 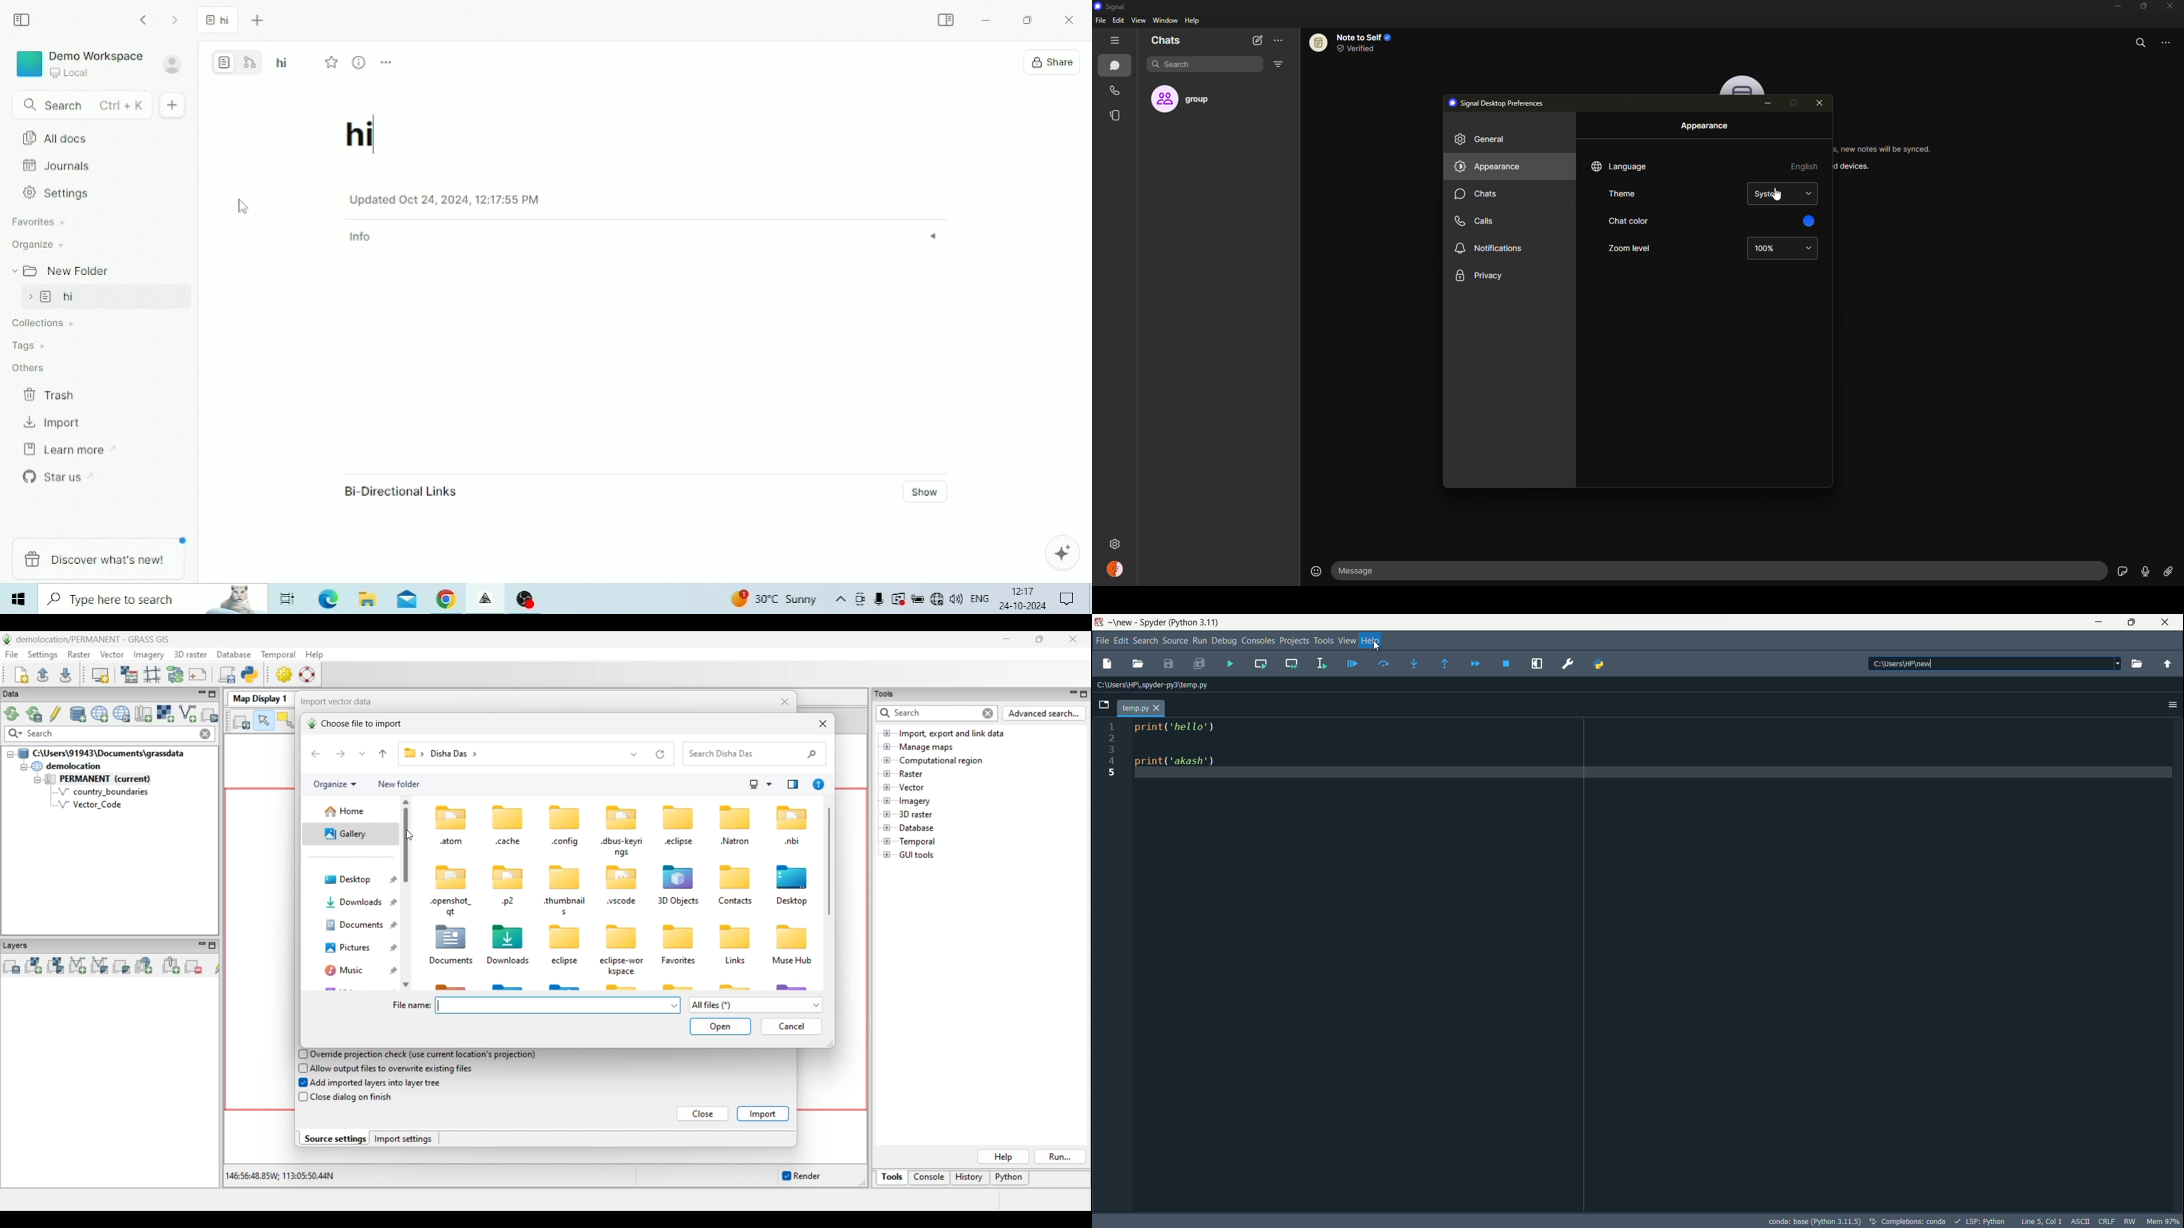 I want to click on lsp:python, so click(x=1980, y=1221).